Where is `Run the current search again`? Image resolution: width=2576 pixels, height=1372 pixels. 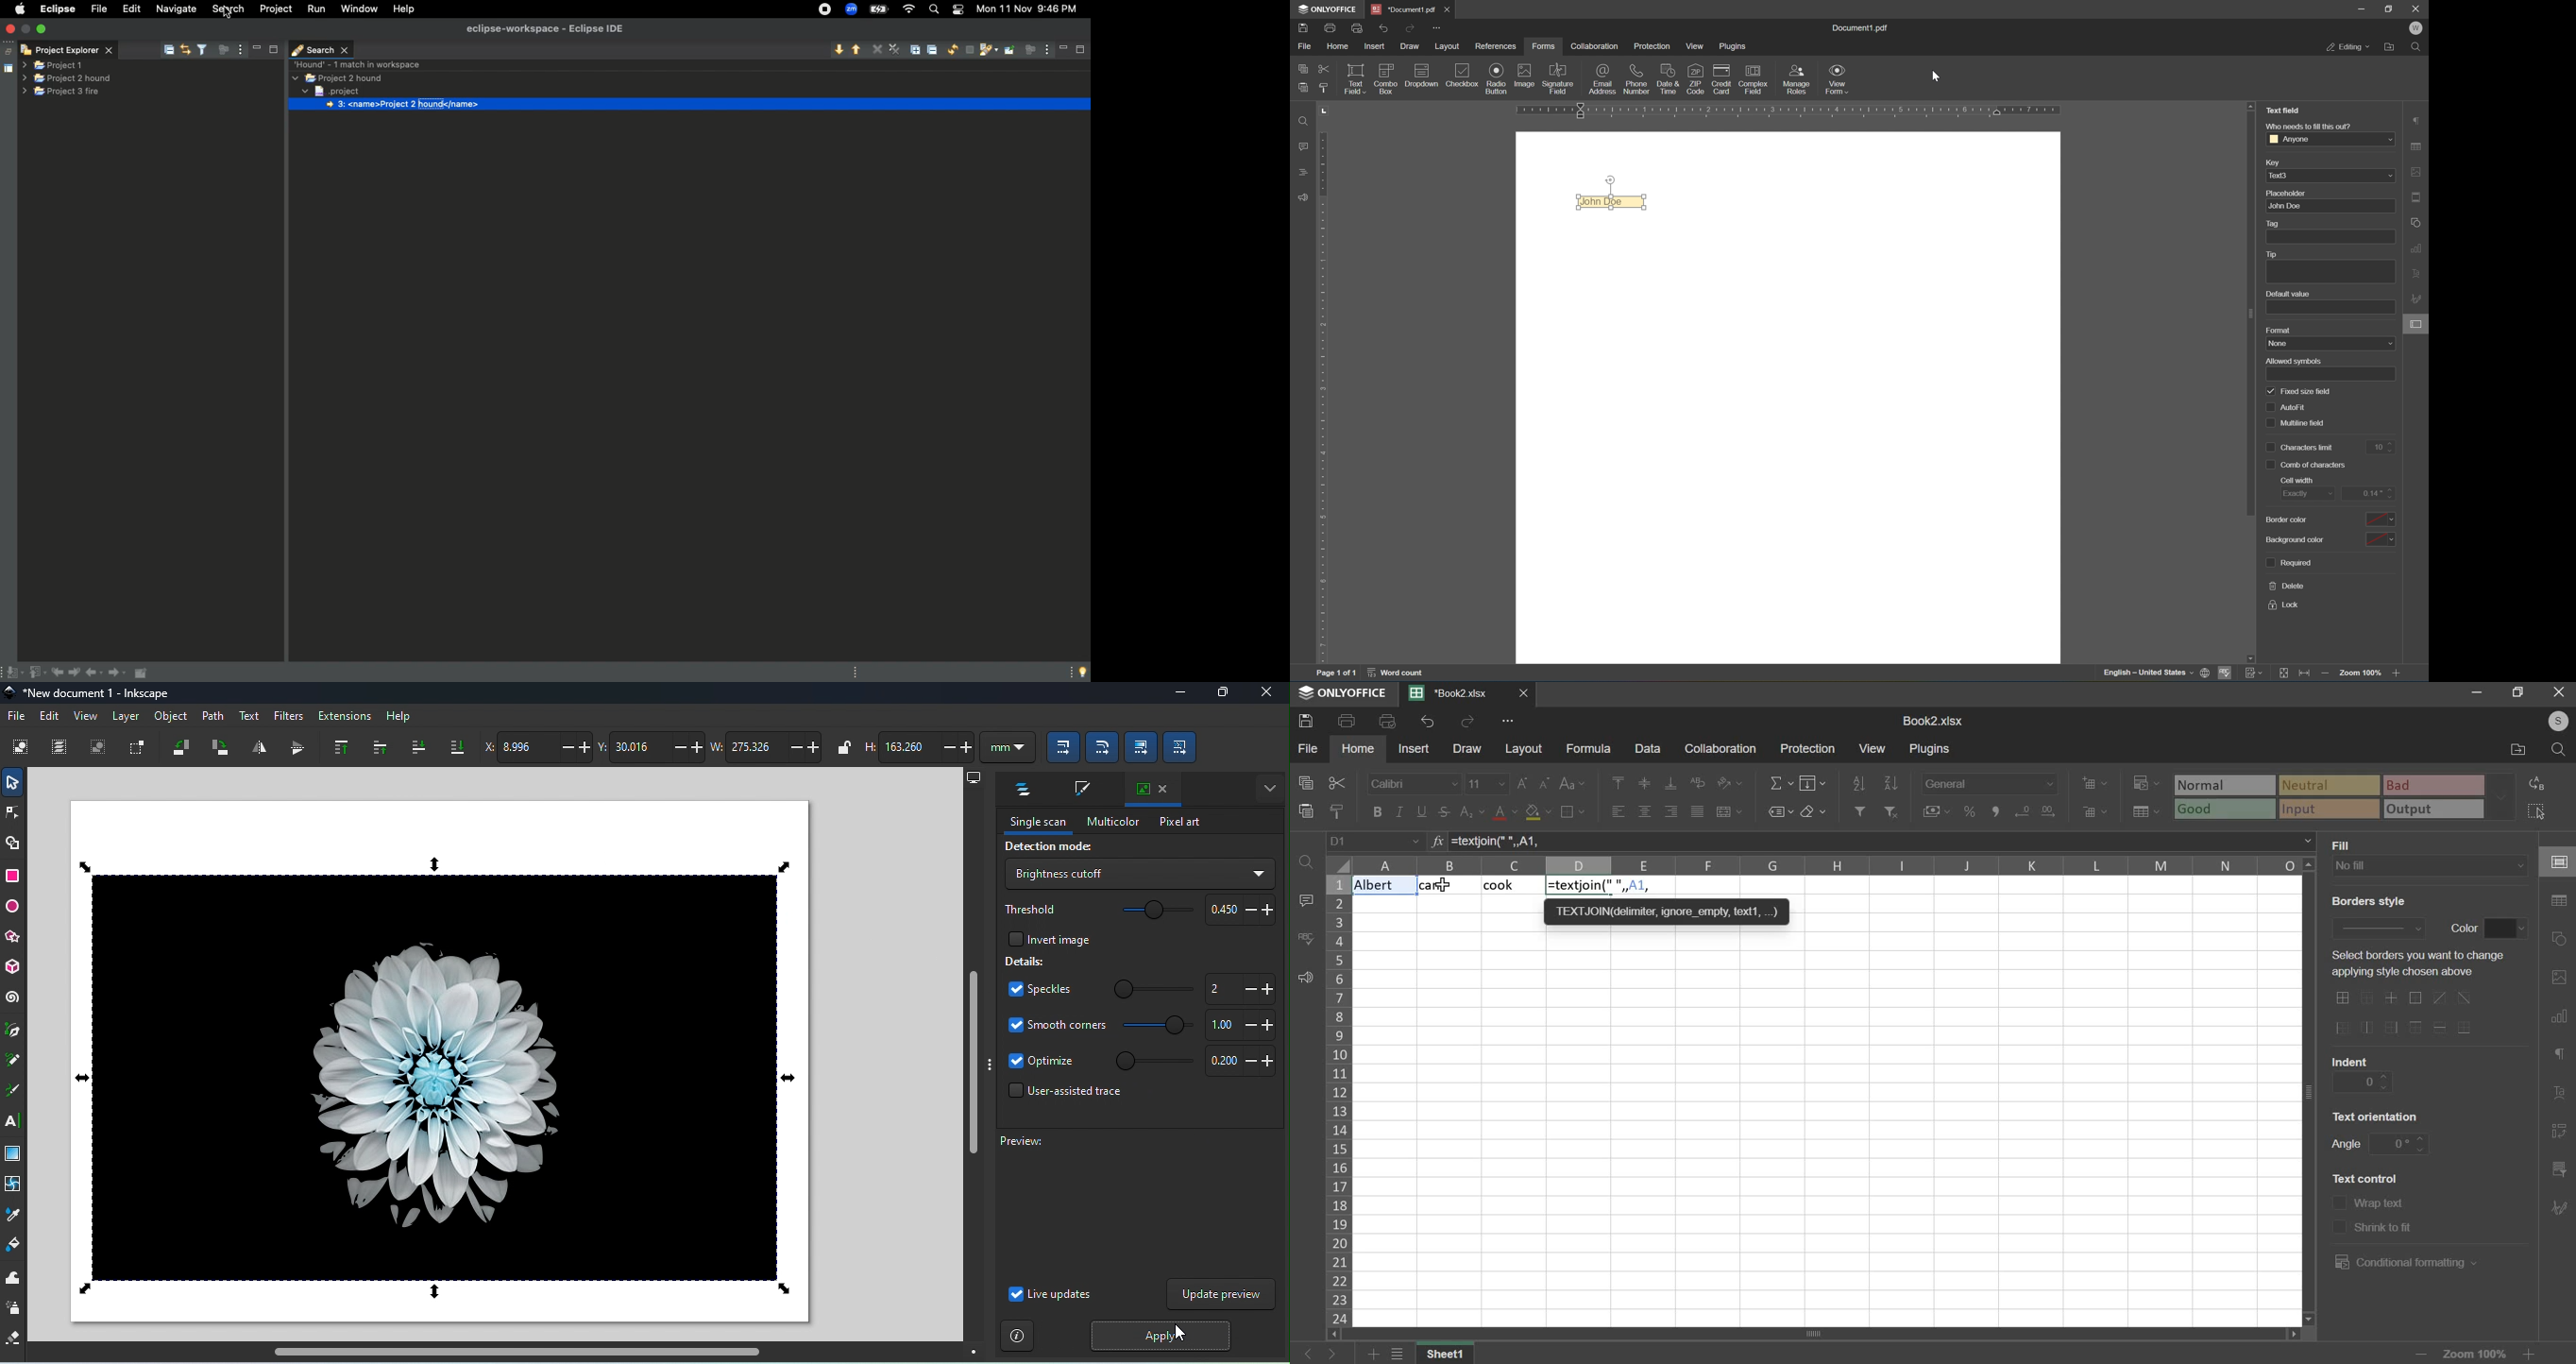
Run the current search again is located at coordinates (952, 50).